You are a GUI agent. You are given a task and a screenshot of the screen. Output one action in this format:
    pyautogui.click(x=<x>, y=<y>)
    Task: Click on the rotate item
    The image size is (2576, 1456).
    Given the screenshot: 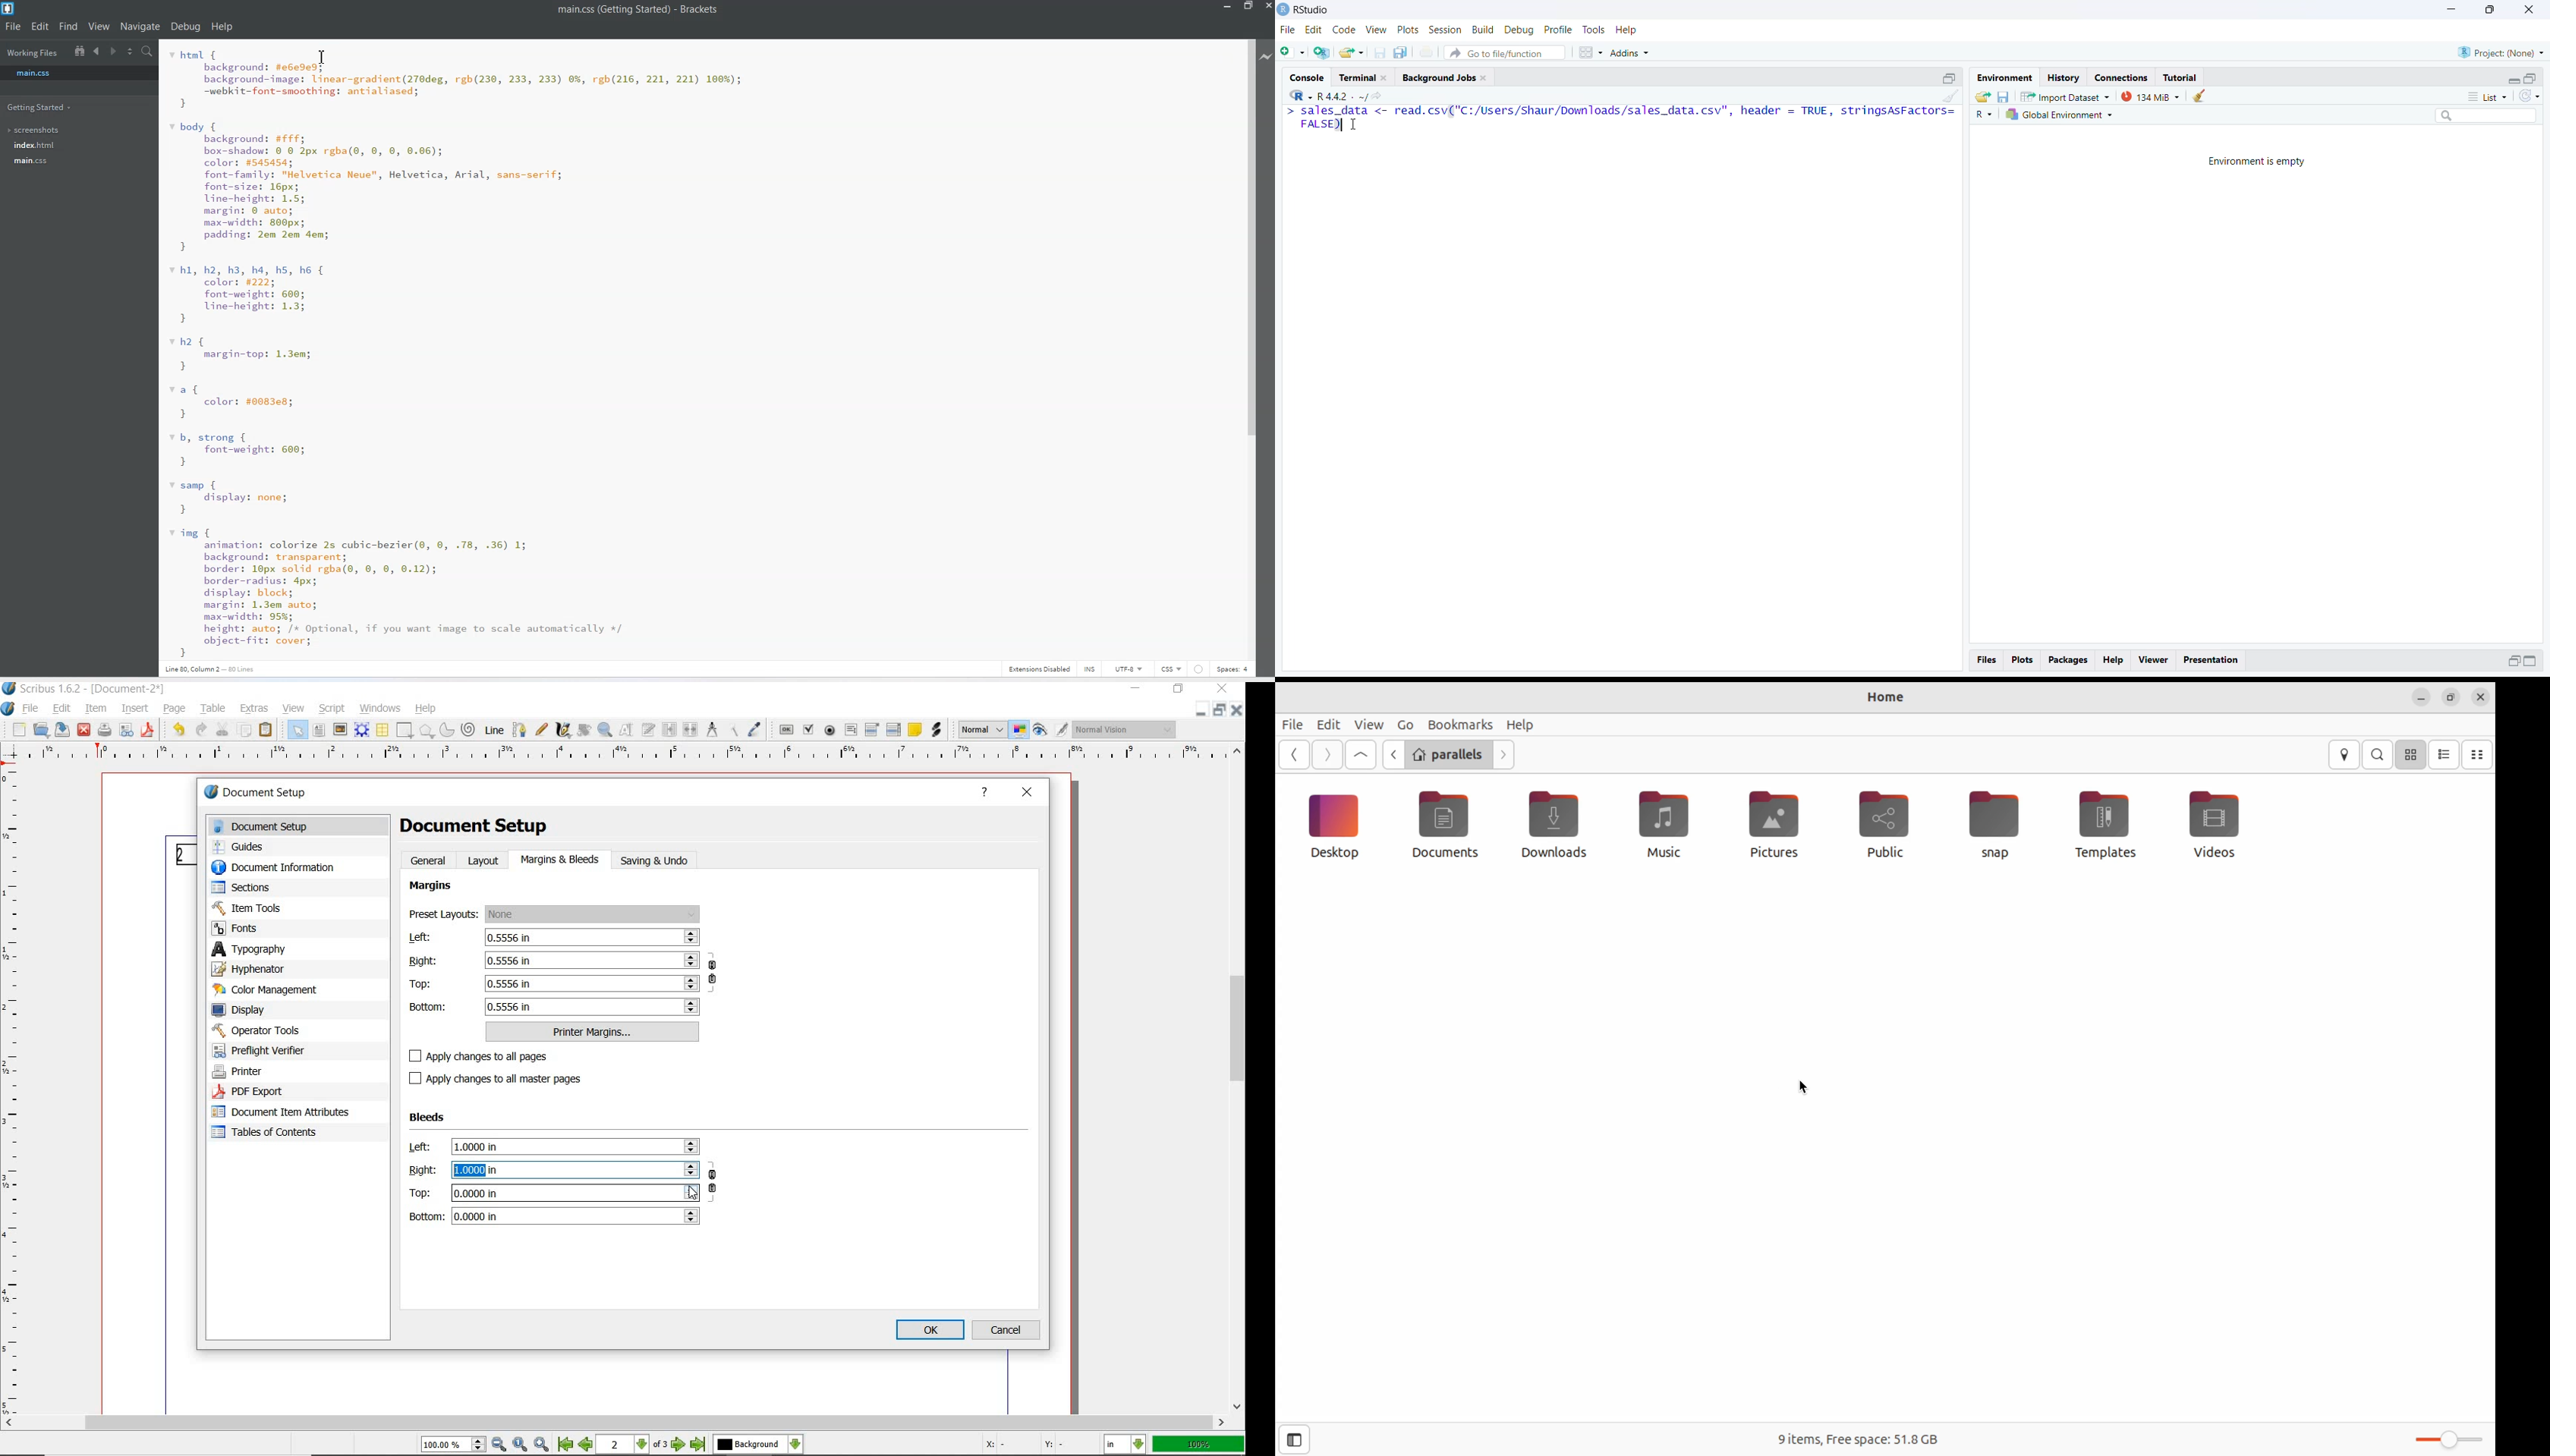 What is the action you would take?
    pyautogui.click(x=584, y=730)
    